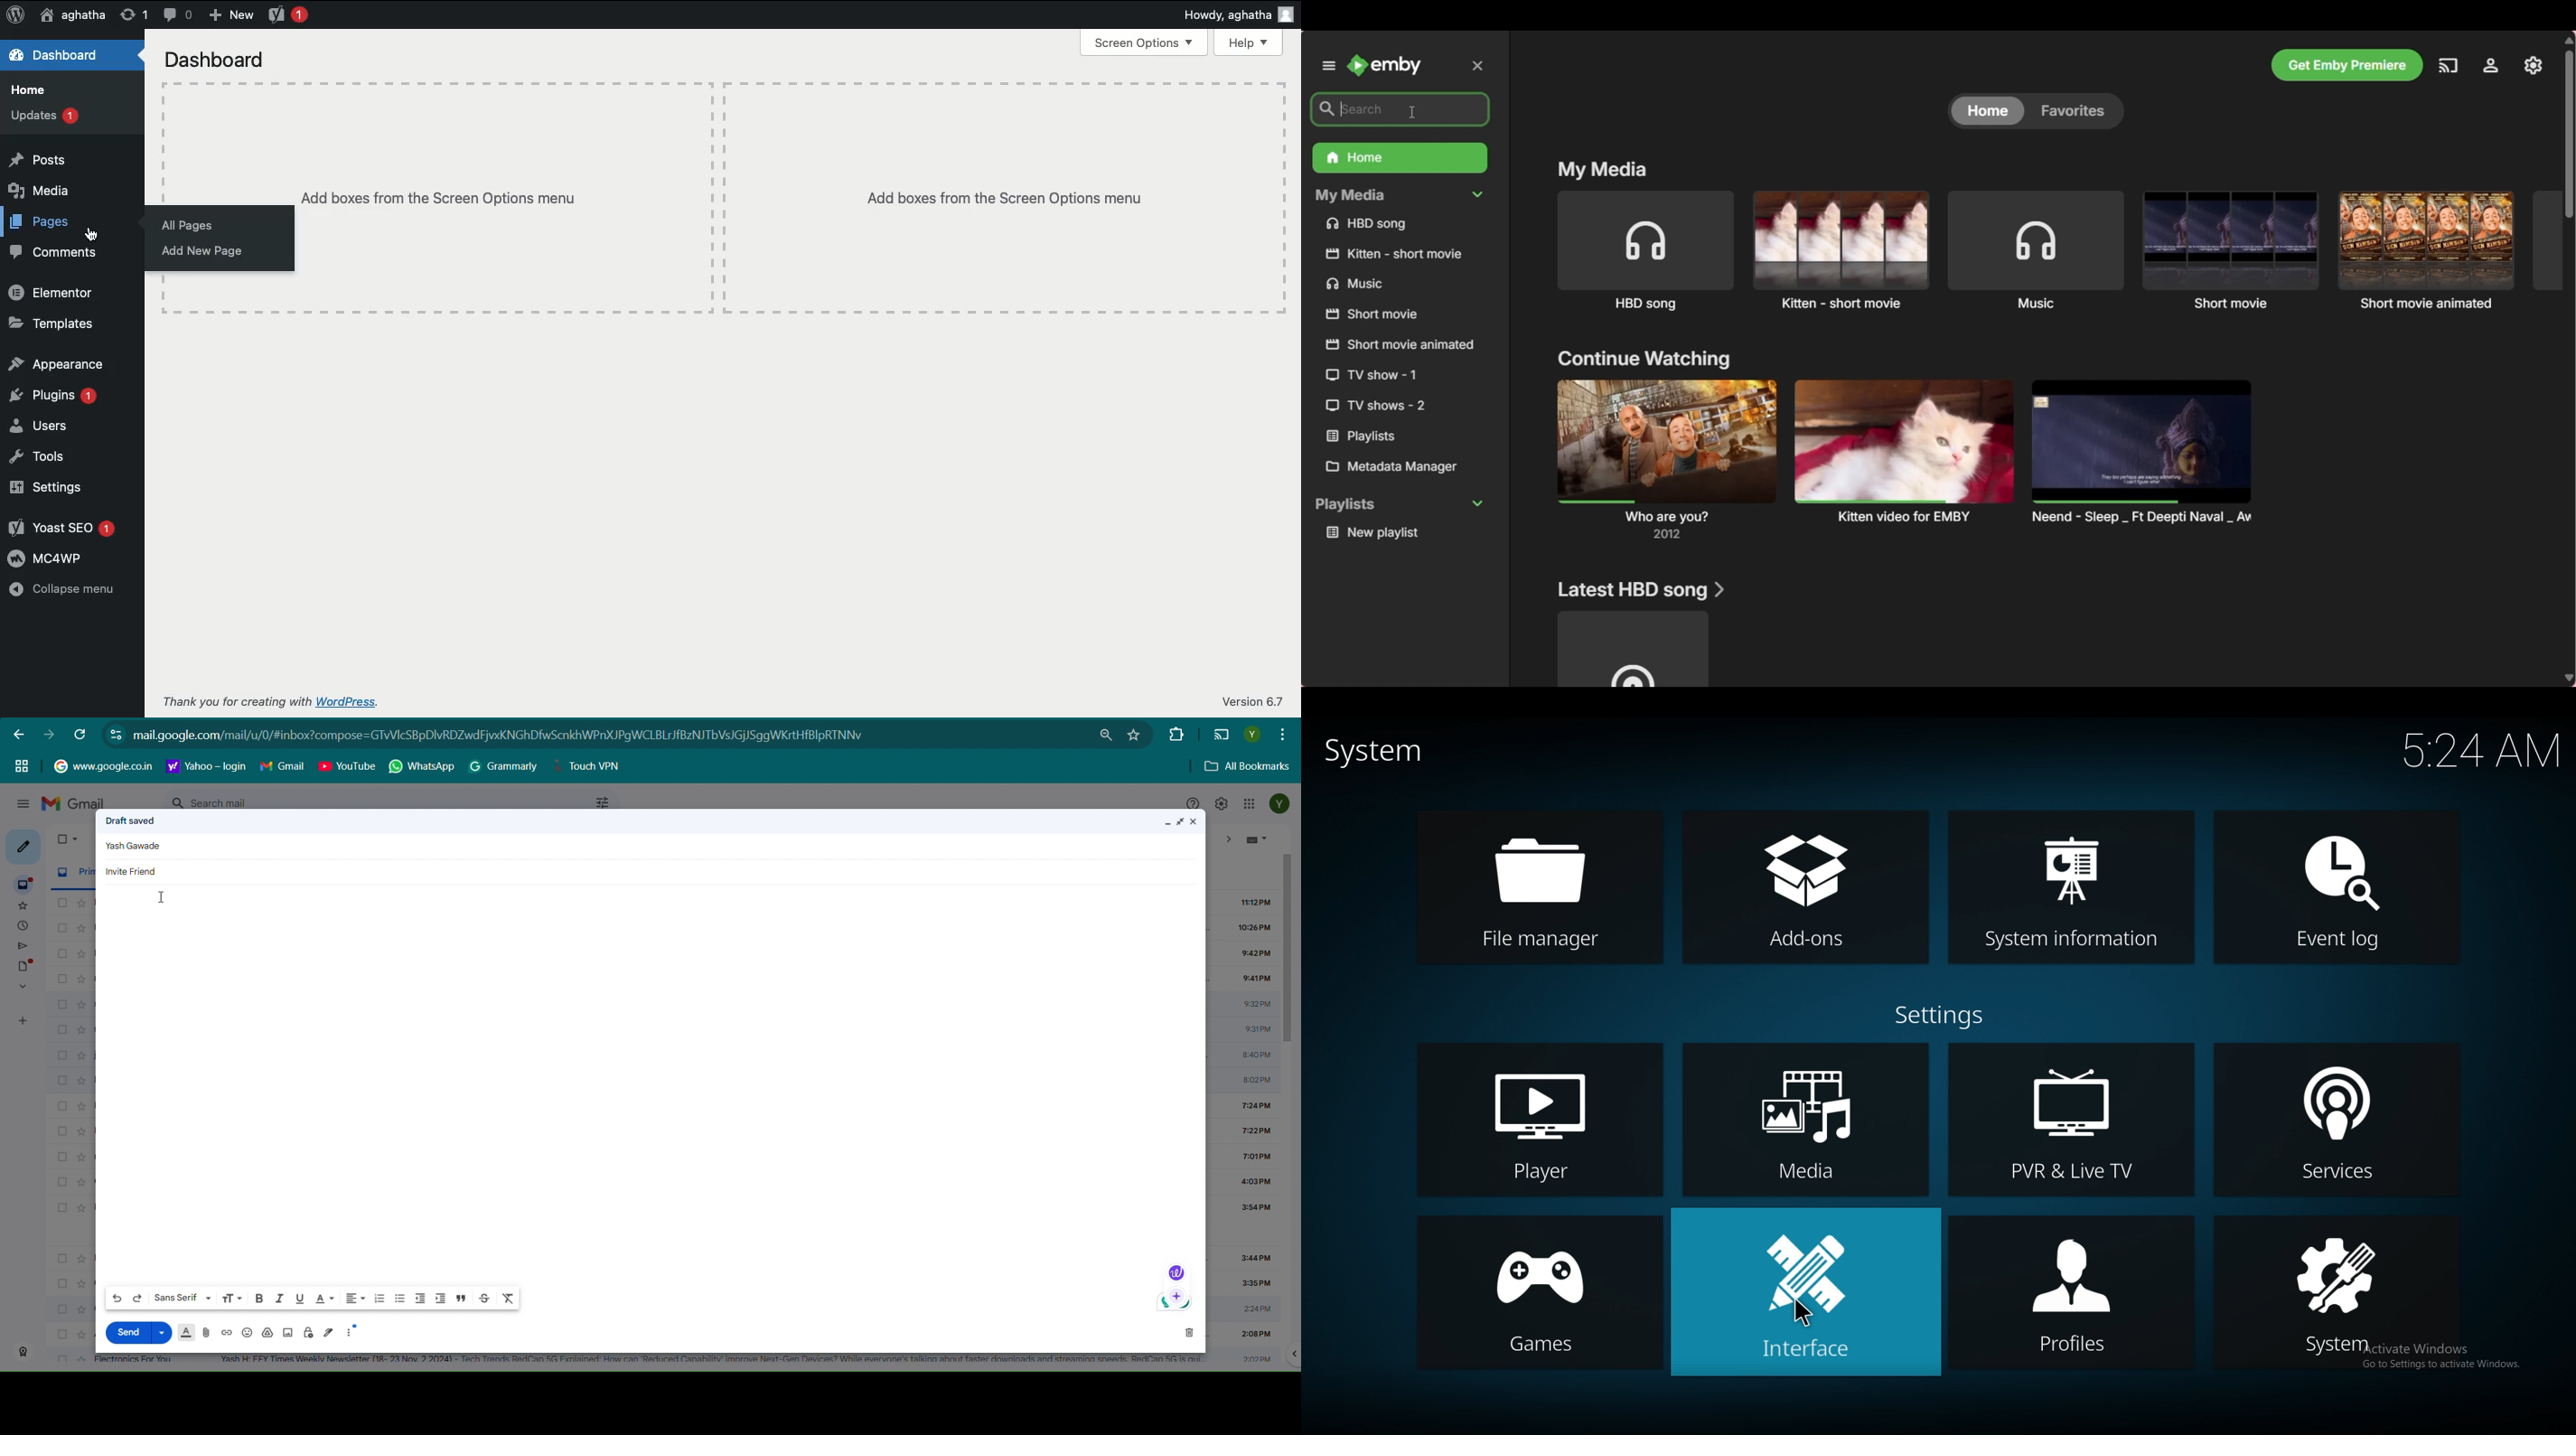 Image resolution: width=2576 pixels, height=1456 pixels. What do you see at coordinates (2072, 1291) in the screenshot?
I see `profiles` at bounding box center [2072, 1291].